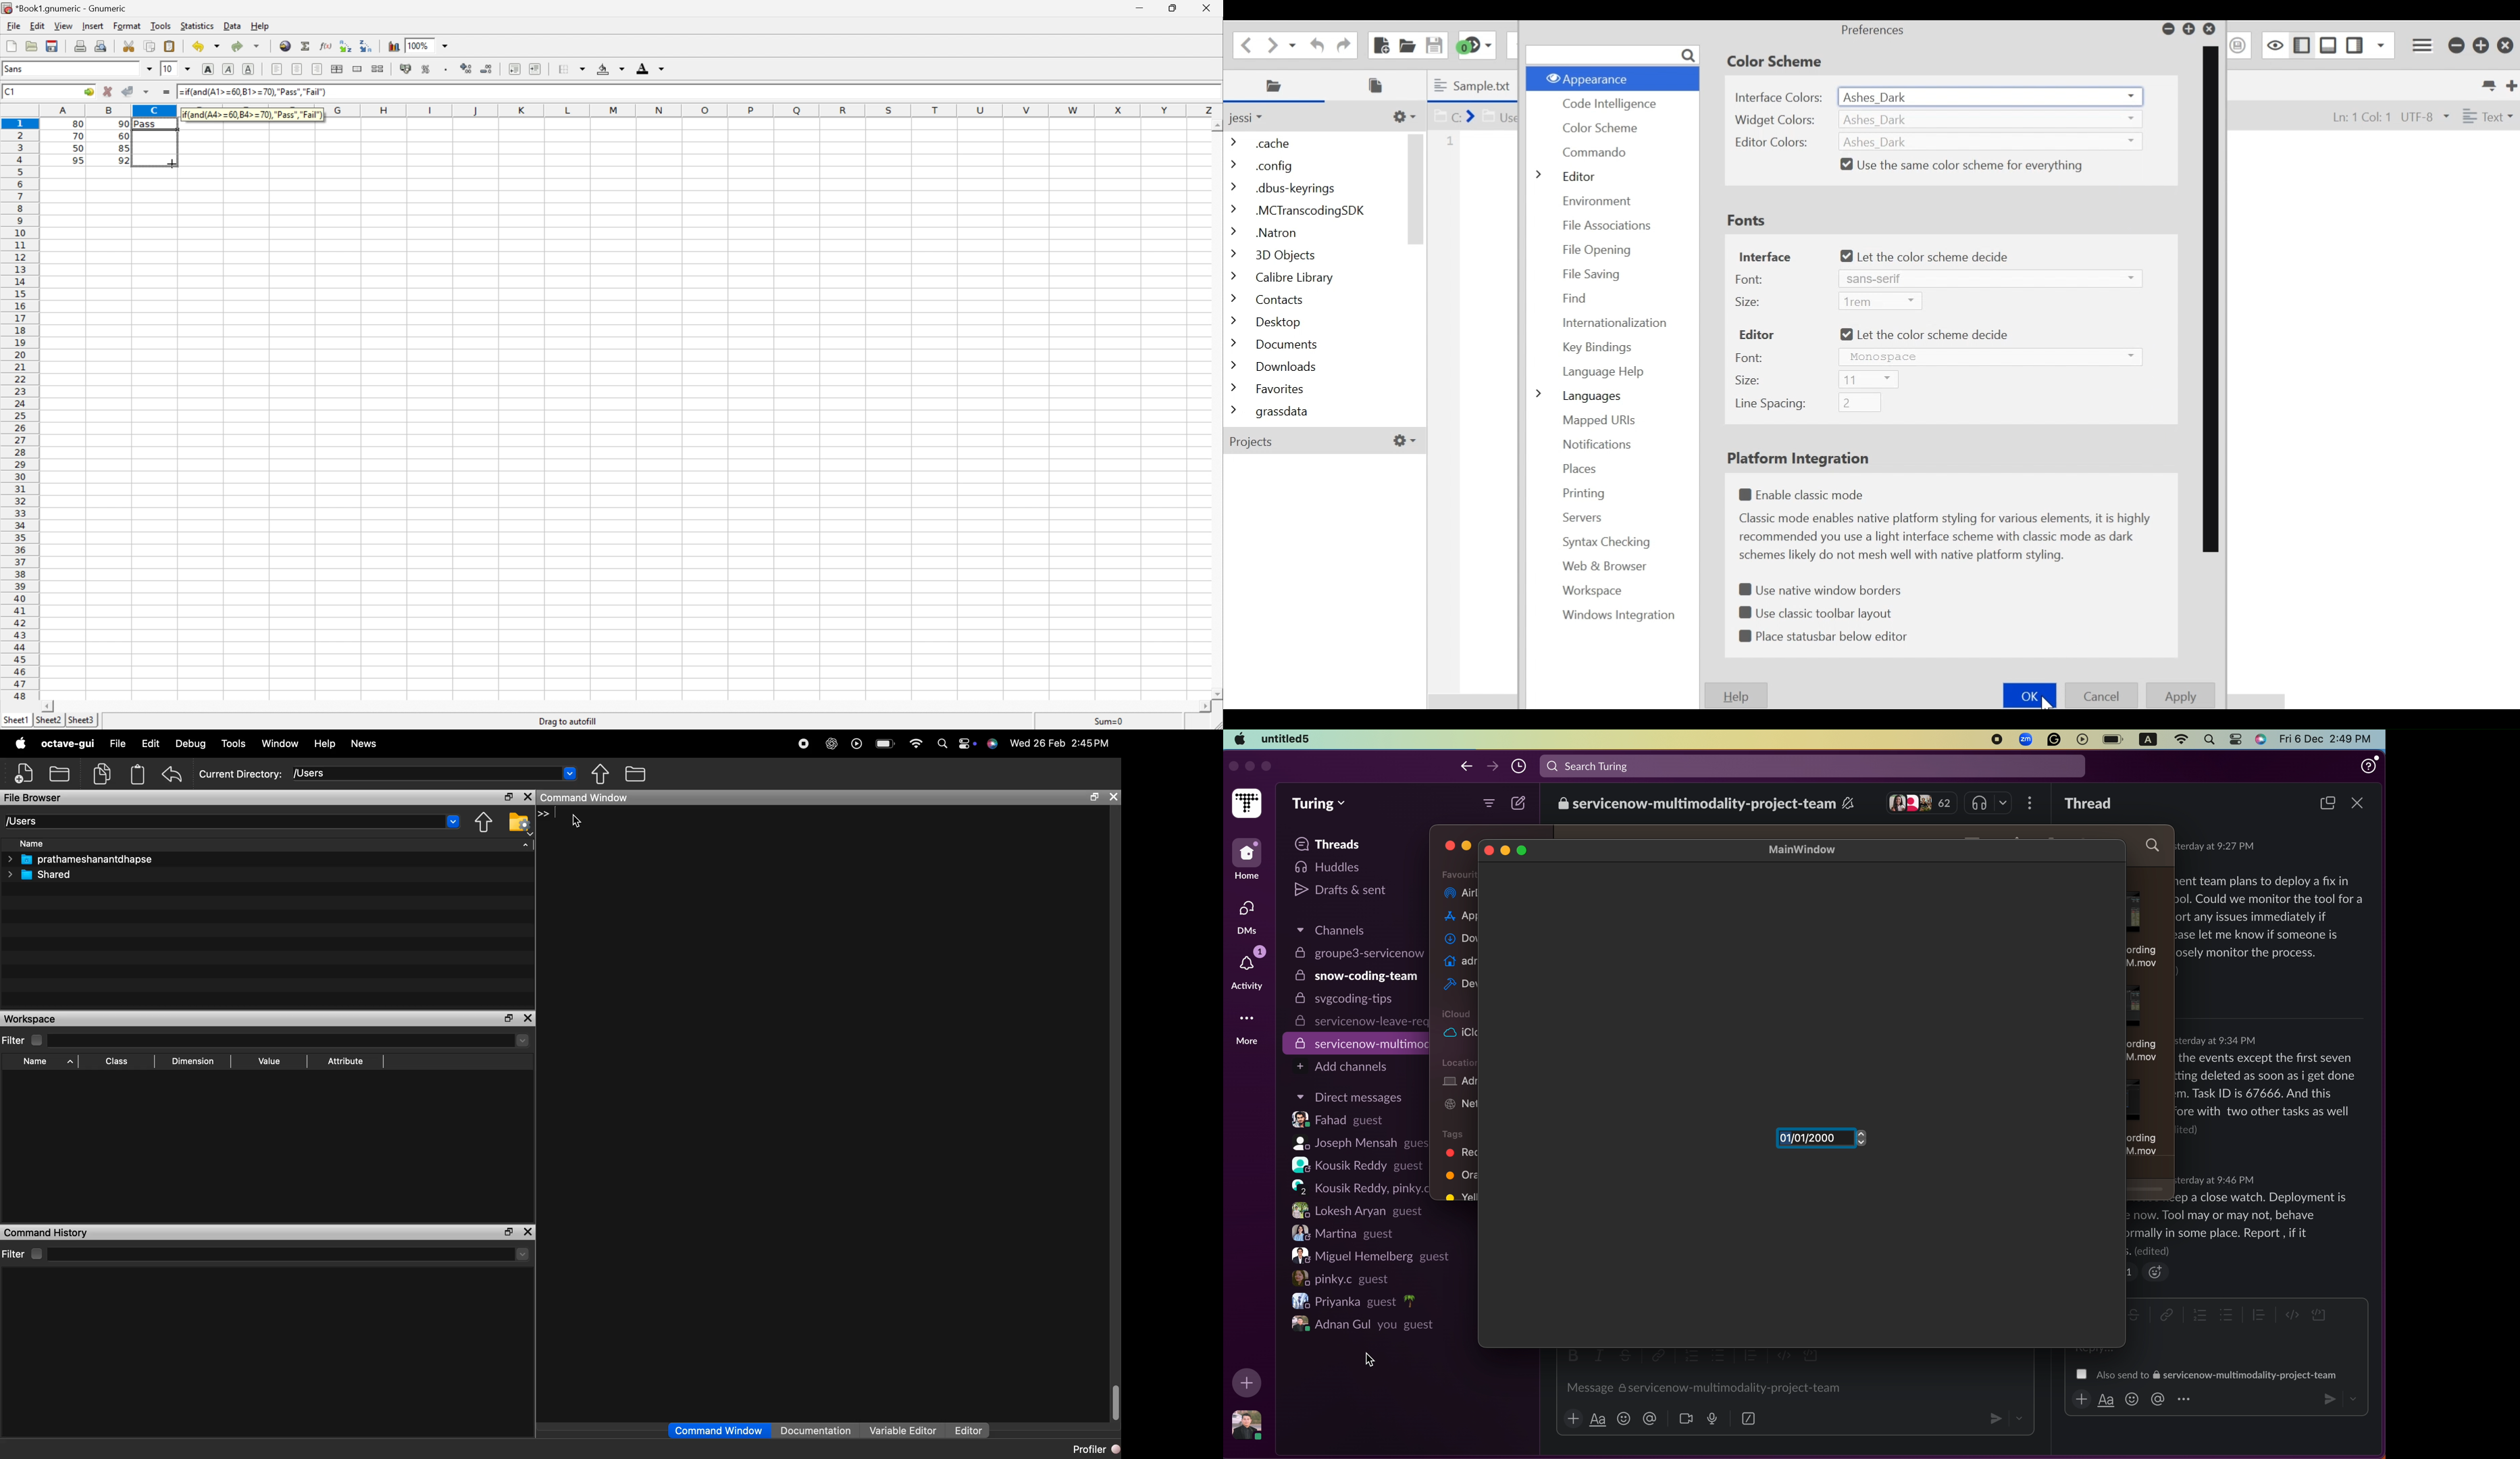 Image resolution: width=2520 pixels, height=1484 pixels. Describe the element at coordinates (2206, 1374) in the screenshot. I see `message option` at that location.